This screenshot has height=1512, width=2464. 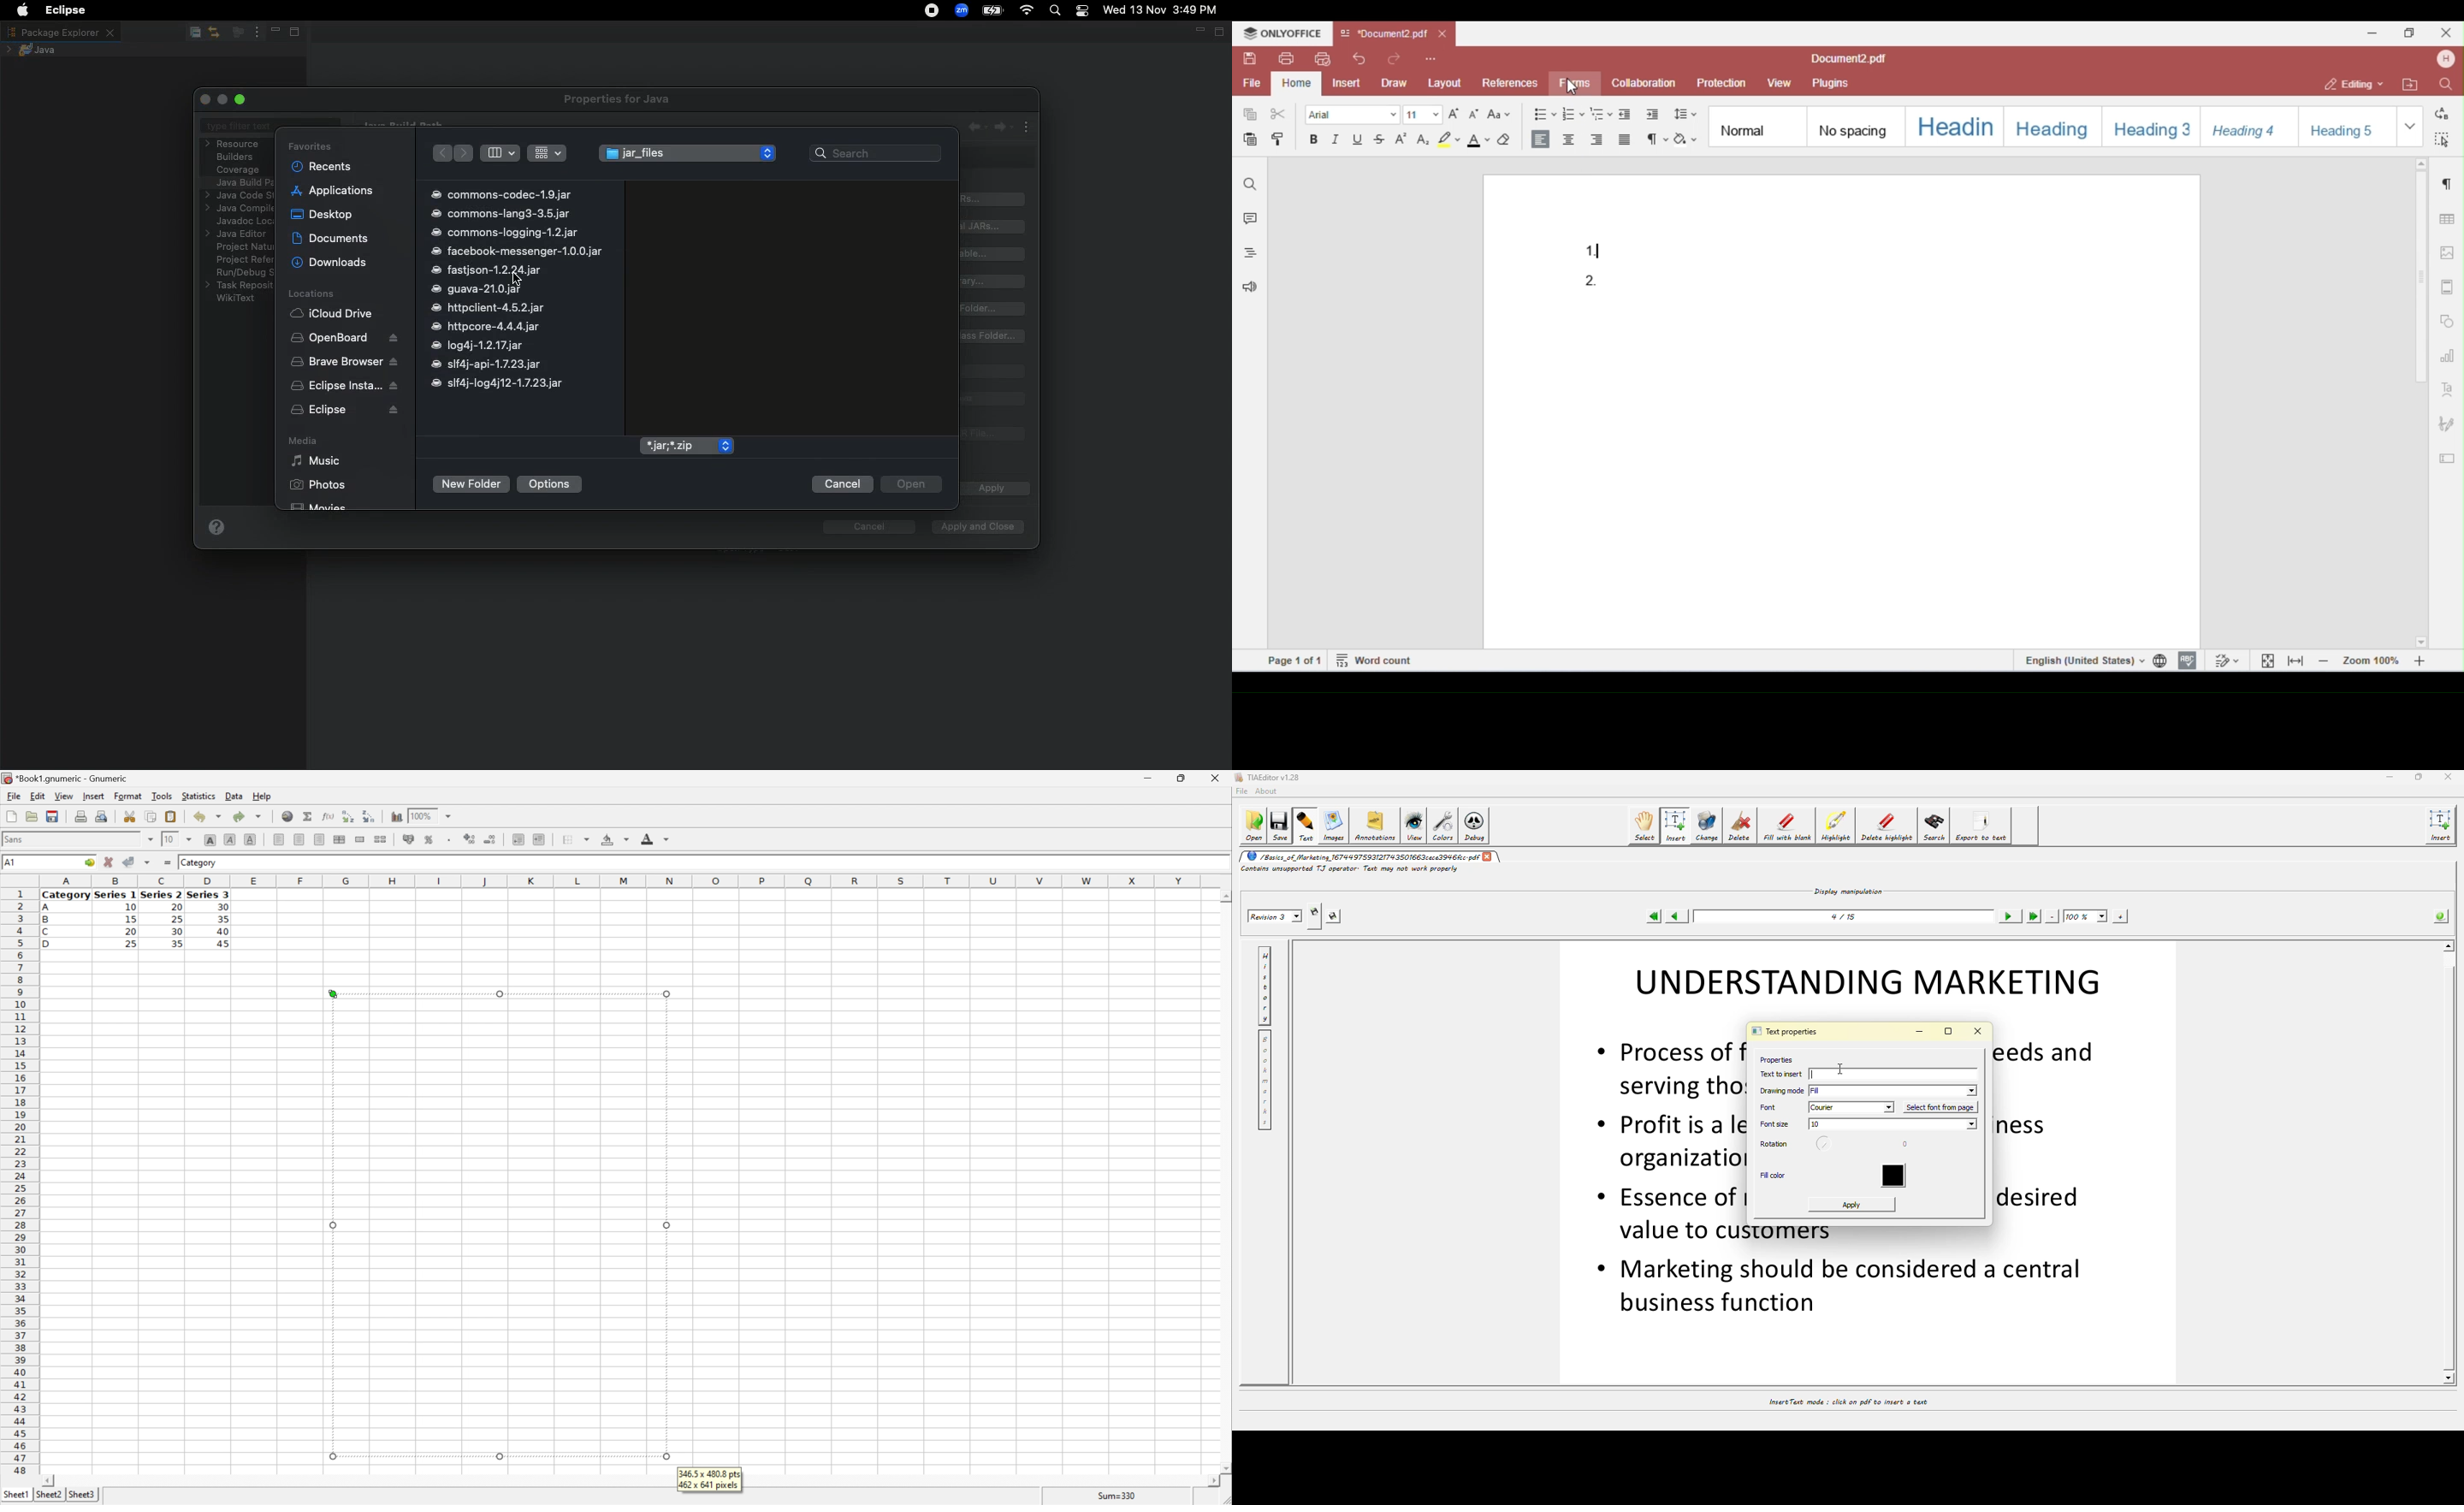 What do you see at coordinates (1910, 1146) in the screenshot?
I see `degree` at bounding box center [1910, 1146].